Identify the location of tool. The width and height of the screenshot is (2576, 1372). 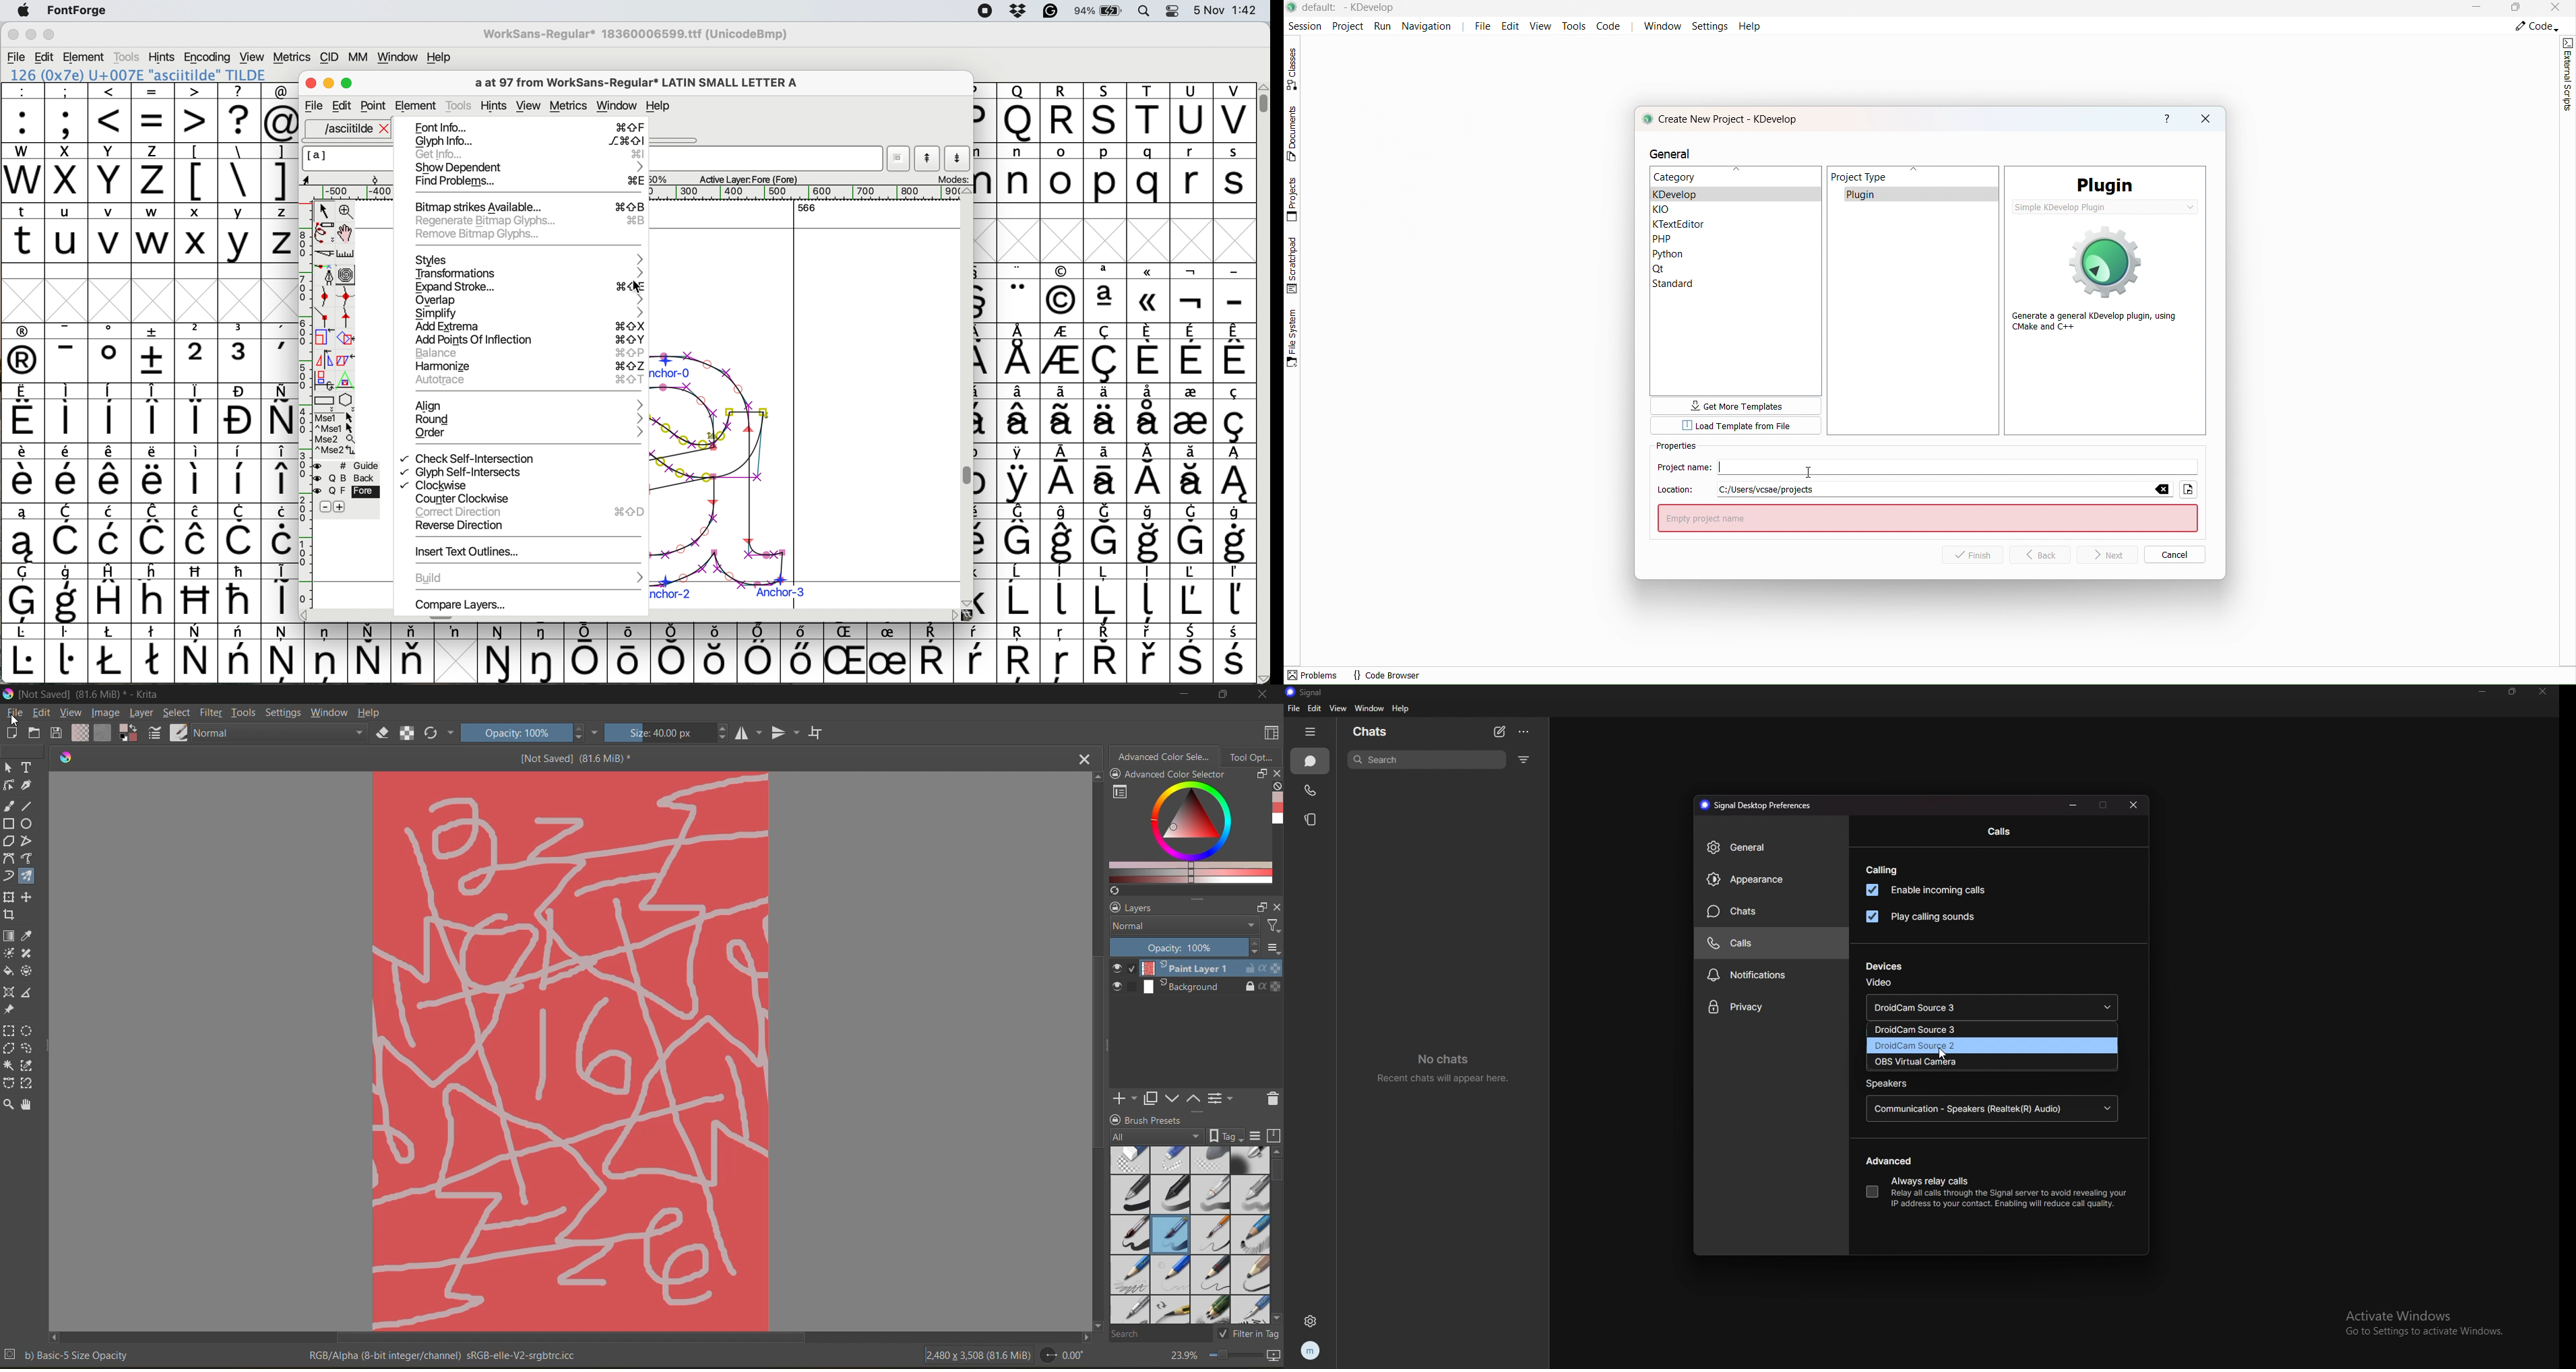
(9, 841).